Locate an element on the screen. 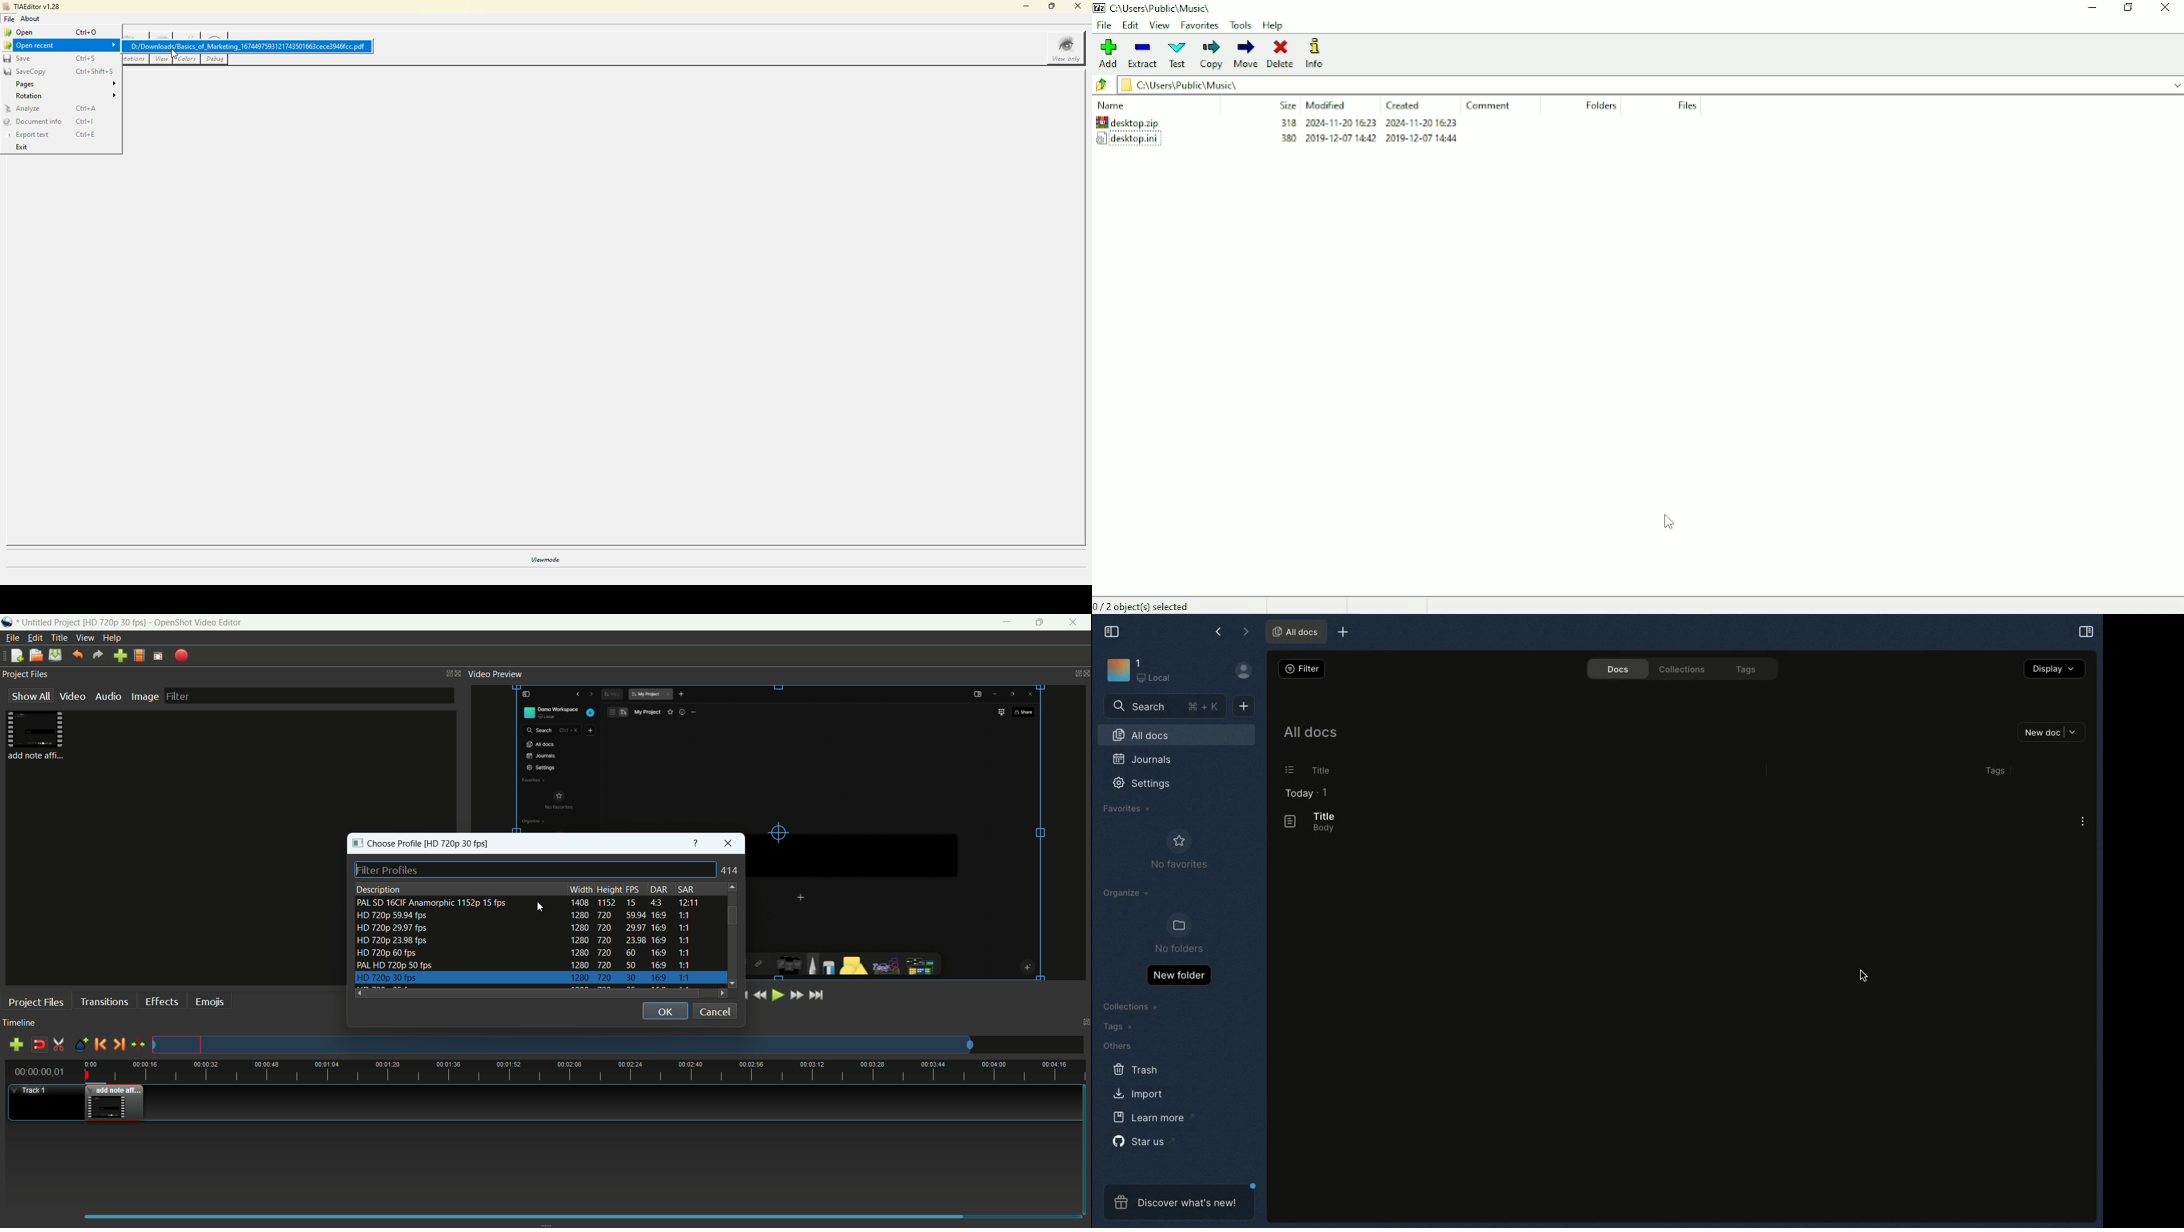 The image size is (2184, 1232). show all is located at coordinates (28, 696).